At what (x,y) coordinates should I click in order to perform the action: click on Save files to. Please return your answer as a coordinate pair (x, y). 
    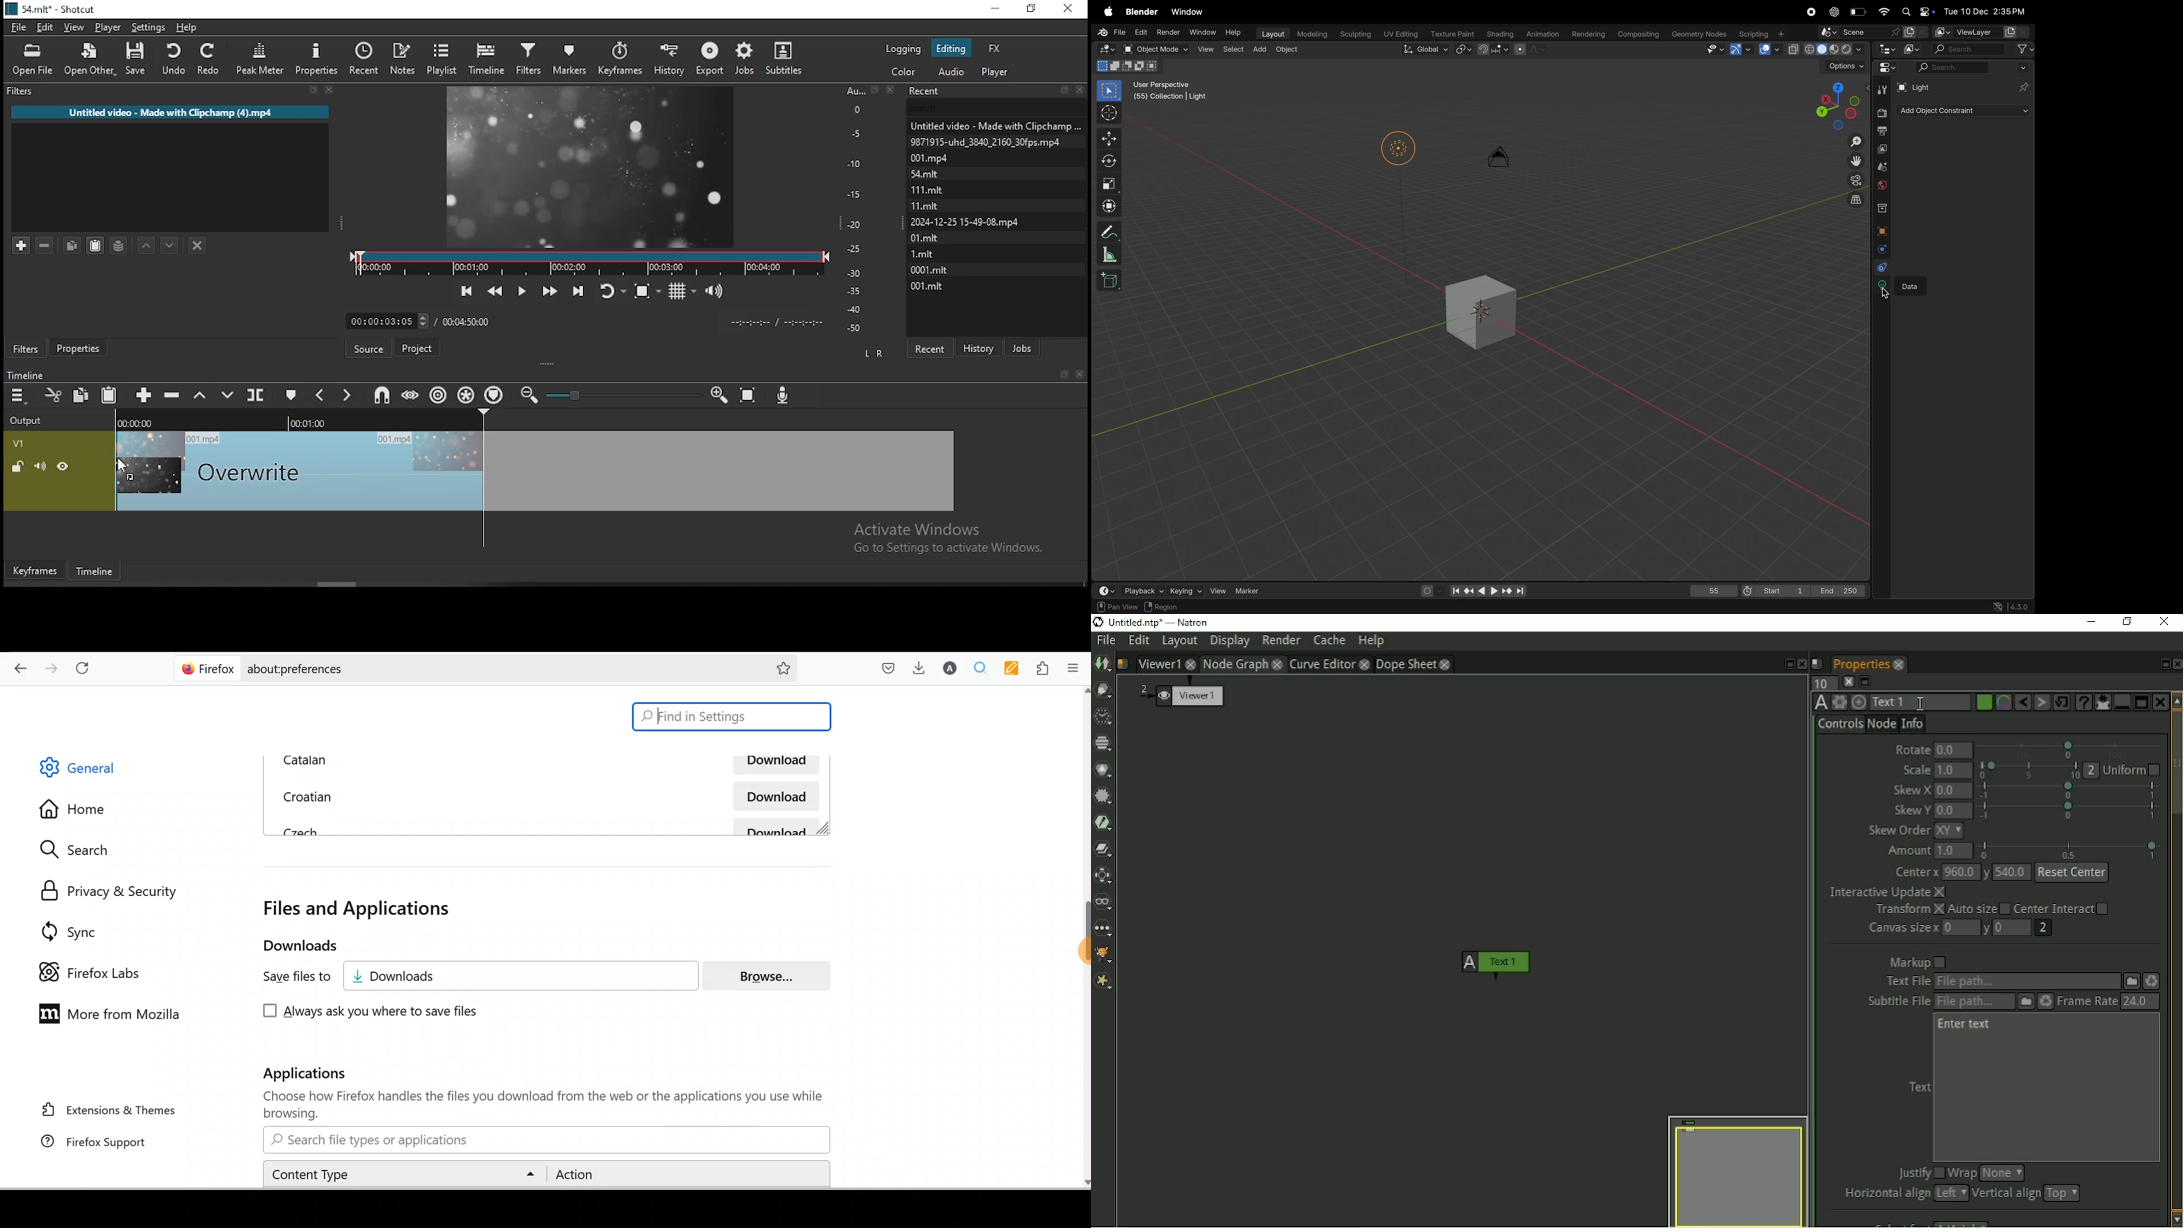
    Looking at the image, I should click on (288, 977).